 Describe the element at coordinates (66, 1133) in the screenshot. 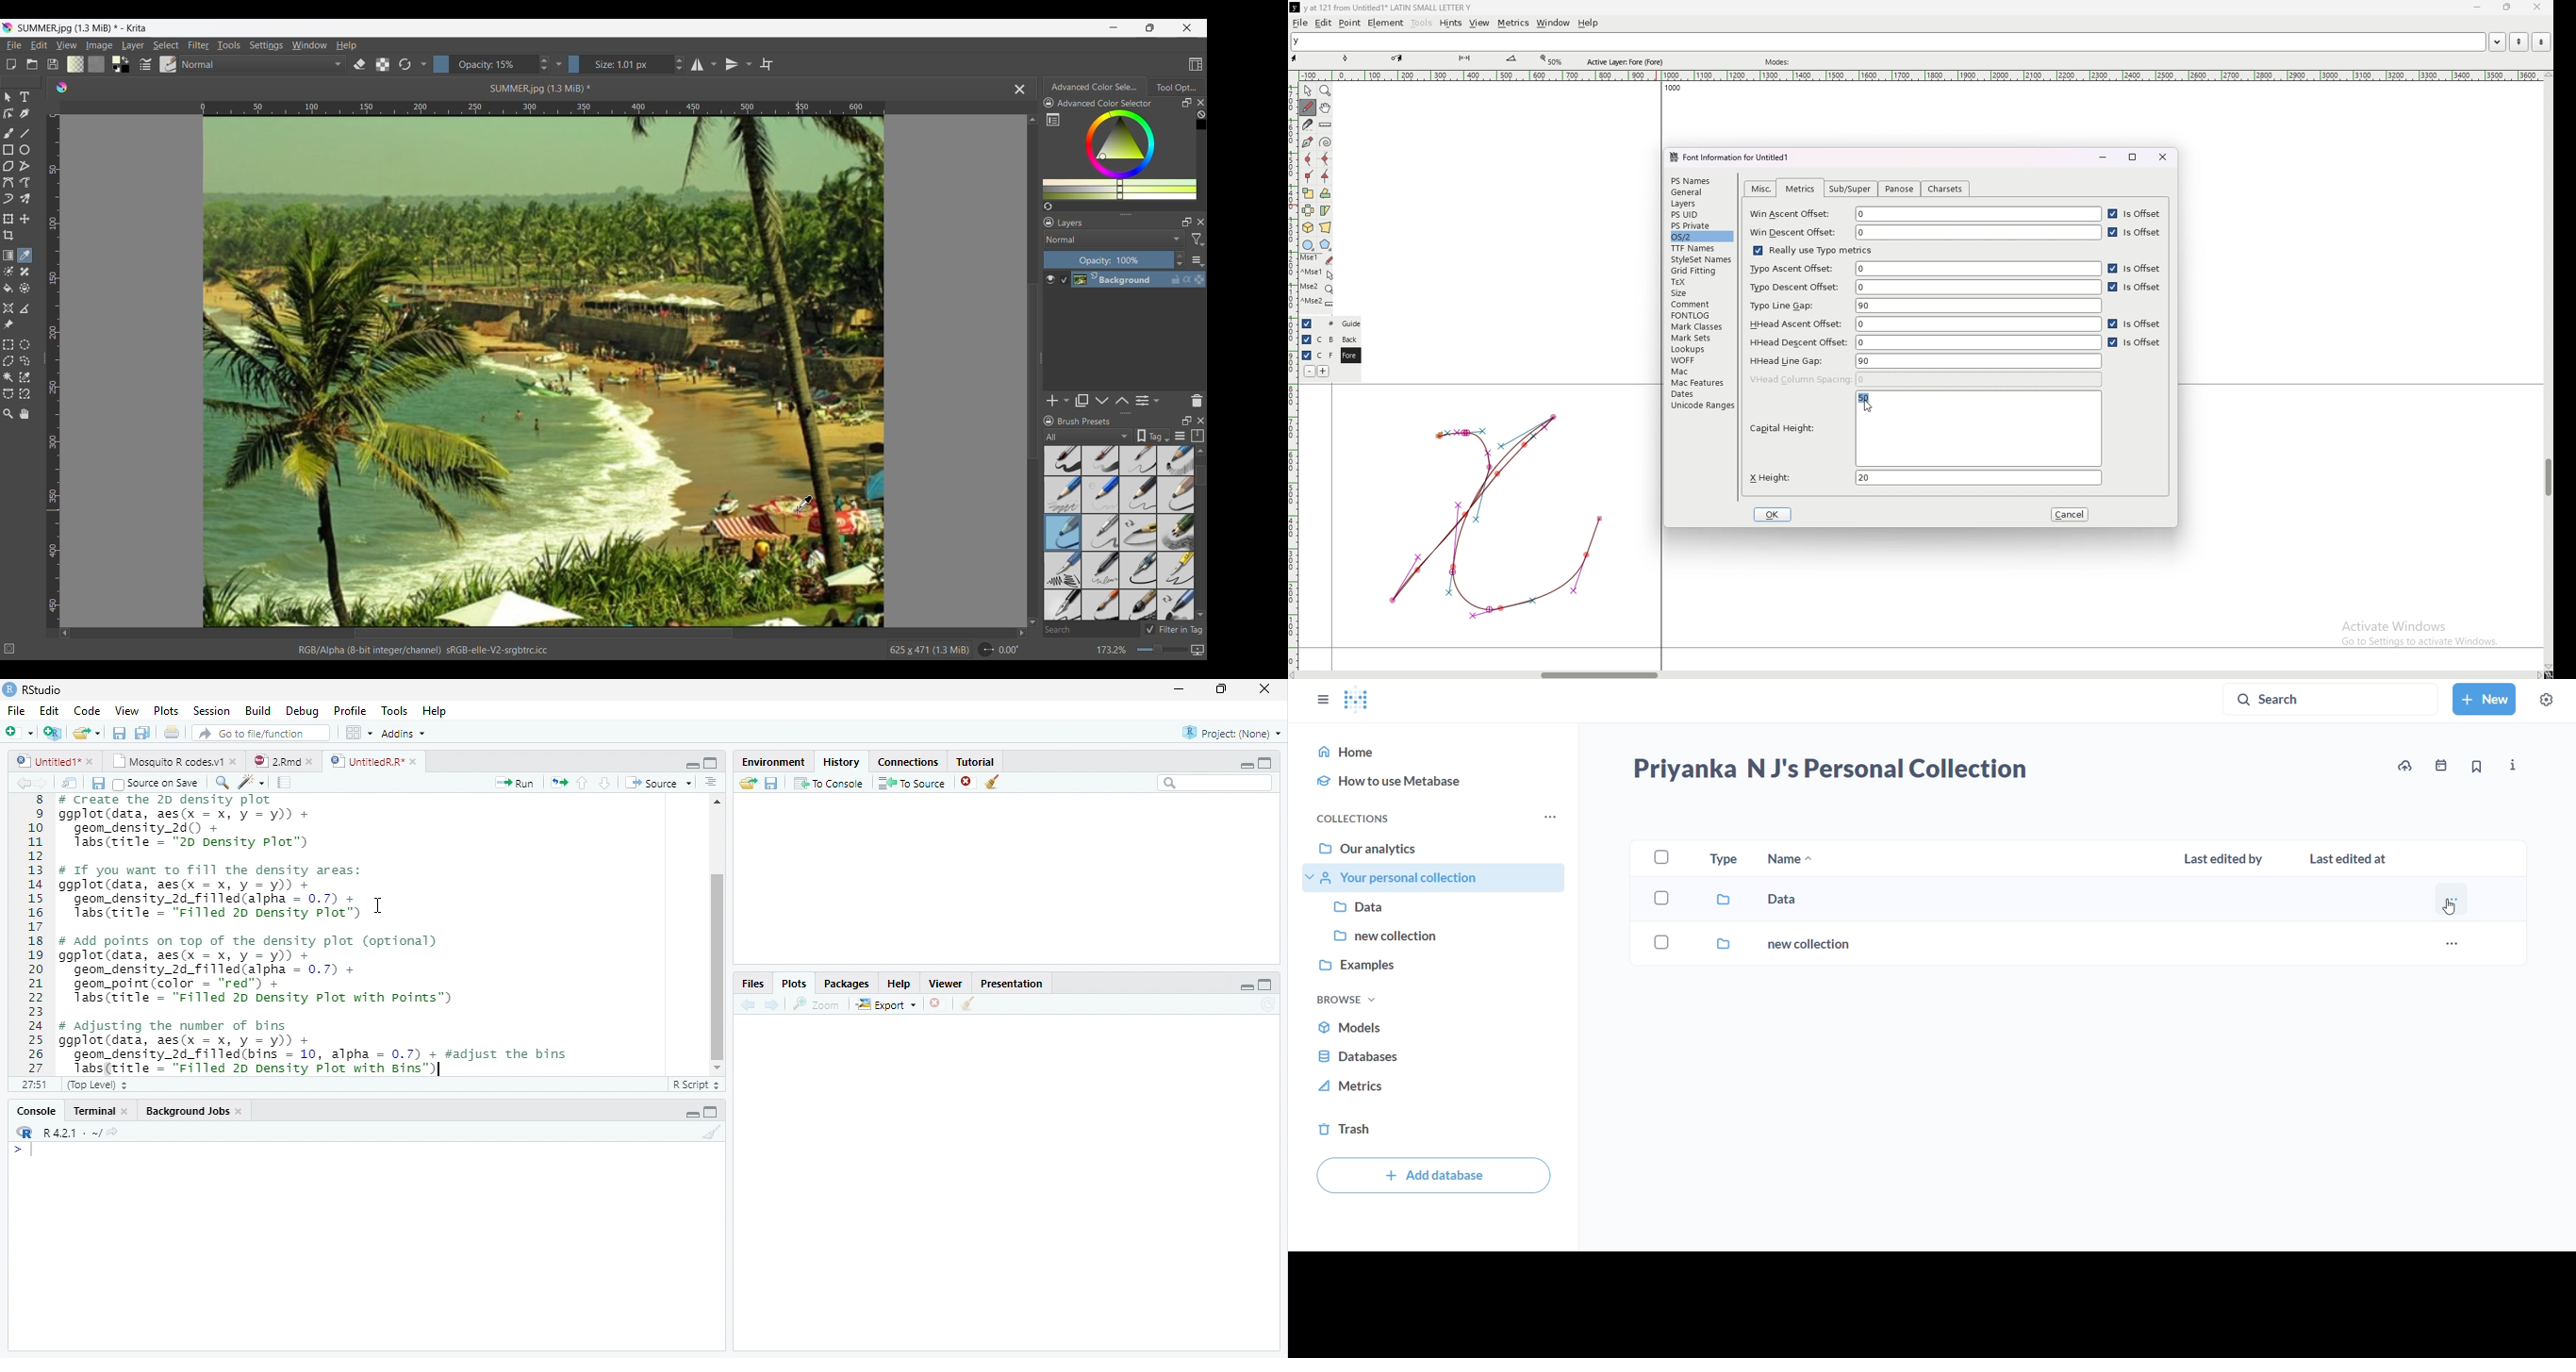

I see `R421 - ~/` at that location.